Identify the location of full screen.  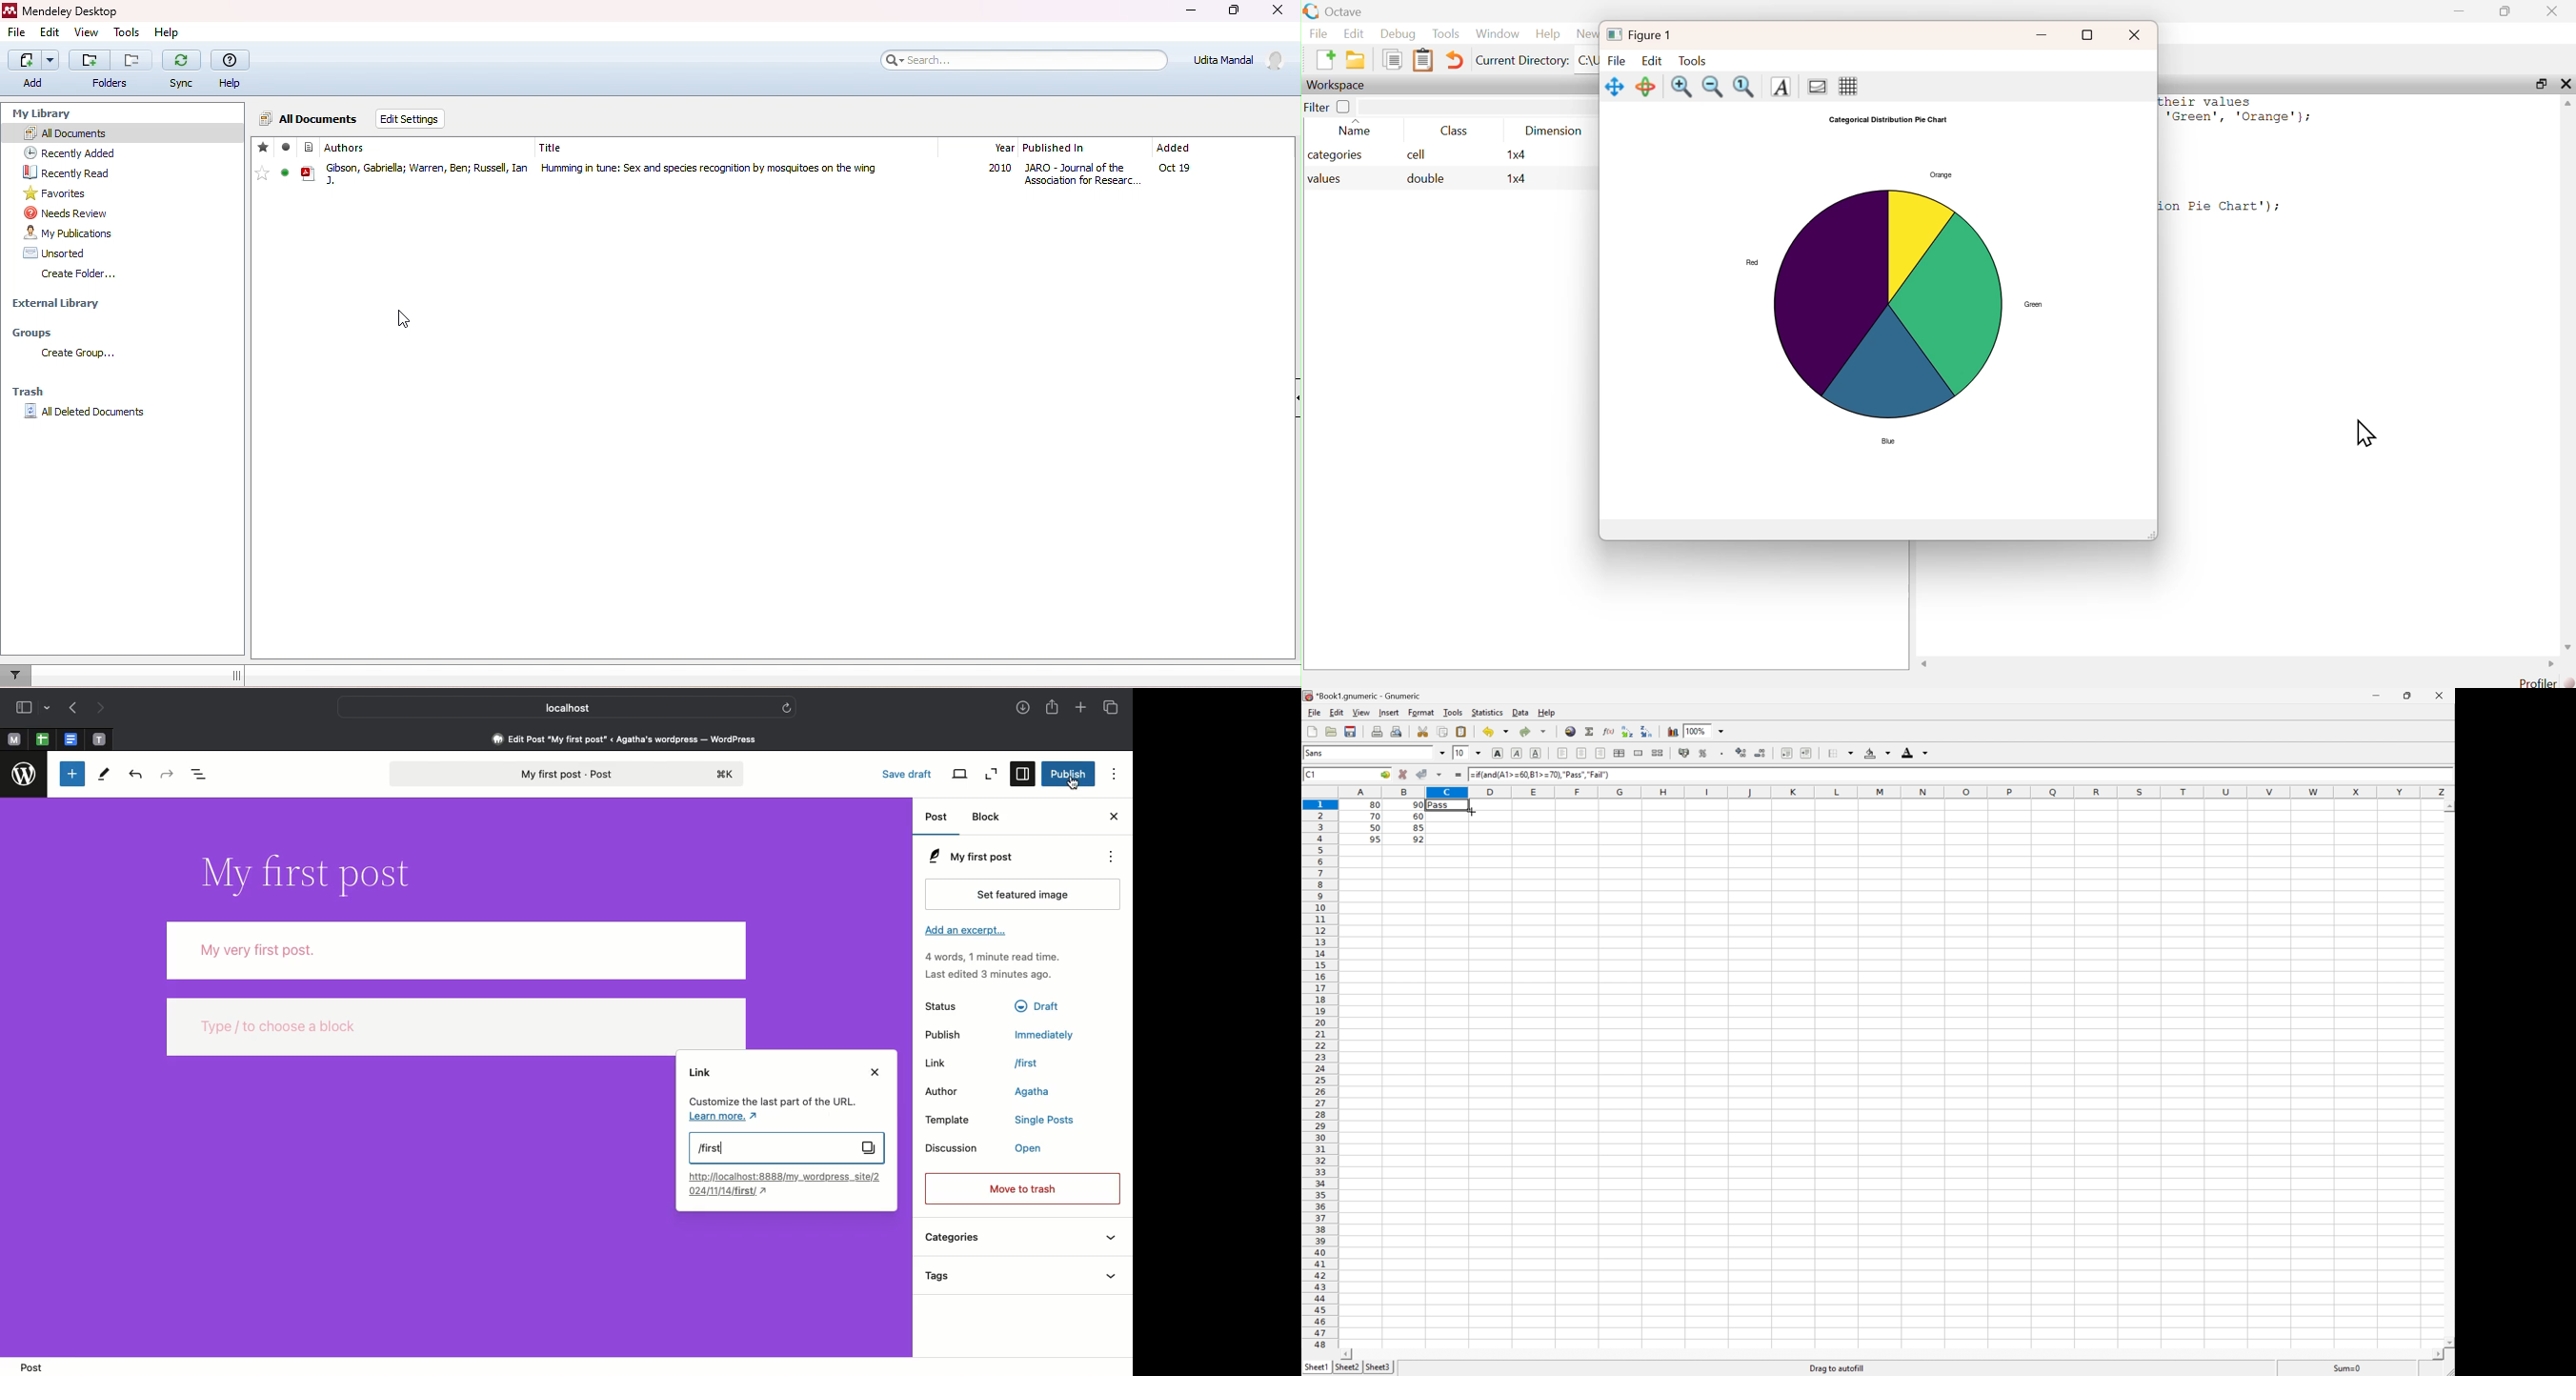
(2086, 36).